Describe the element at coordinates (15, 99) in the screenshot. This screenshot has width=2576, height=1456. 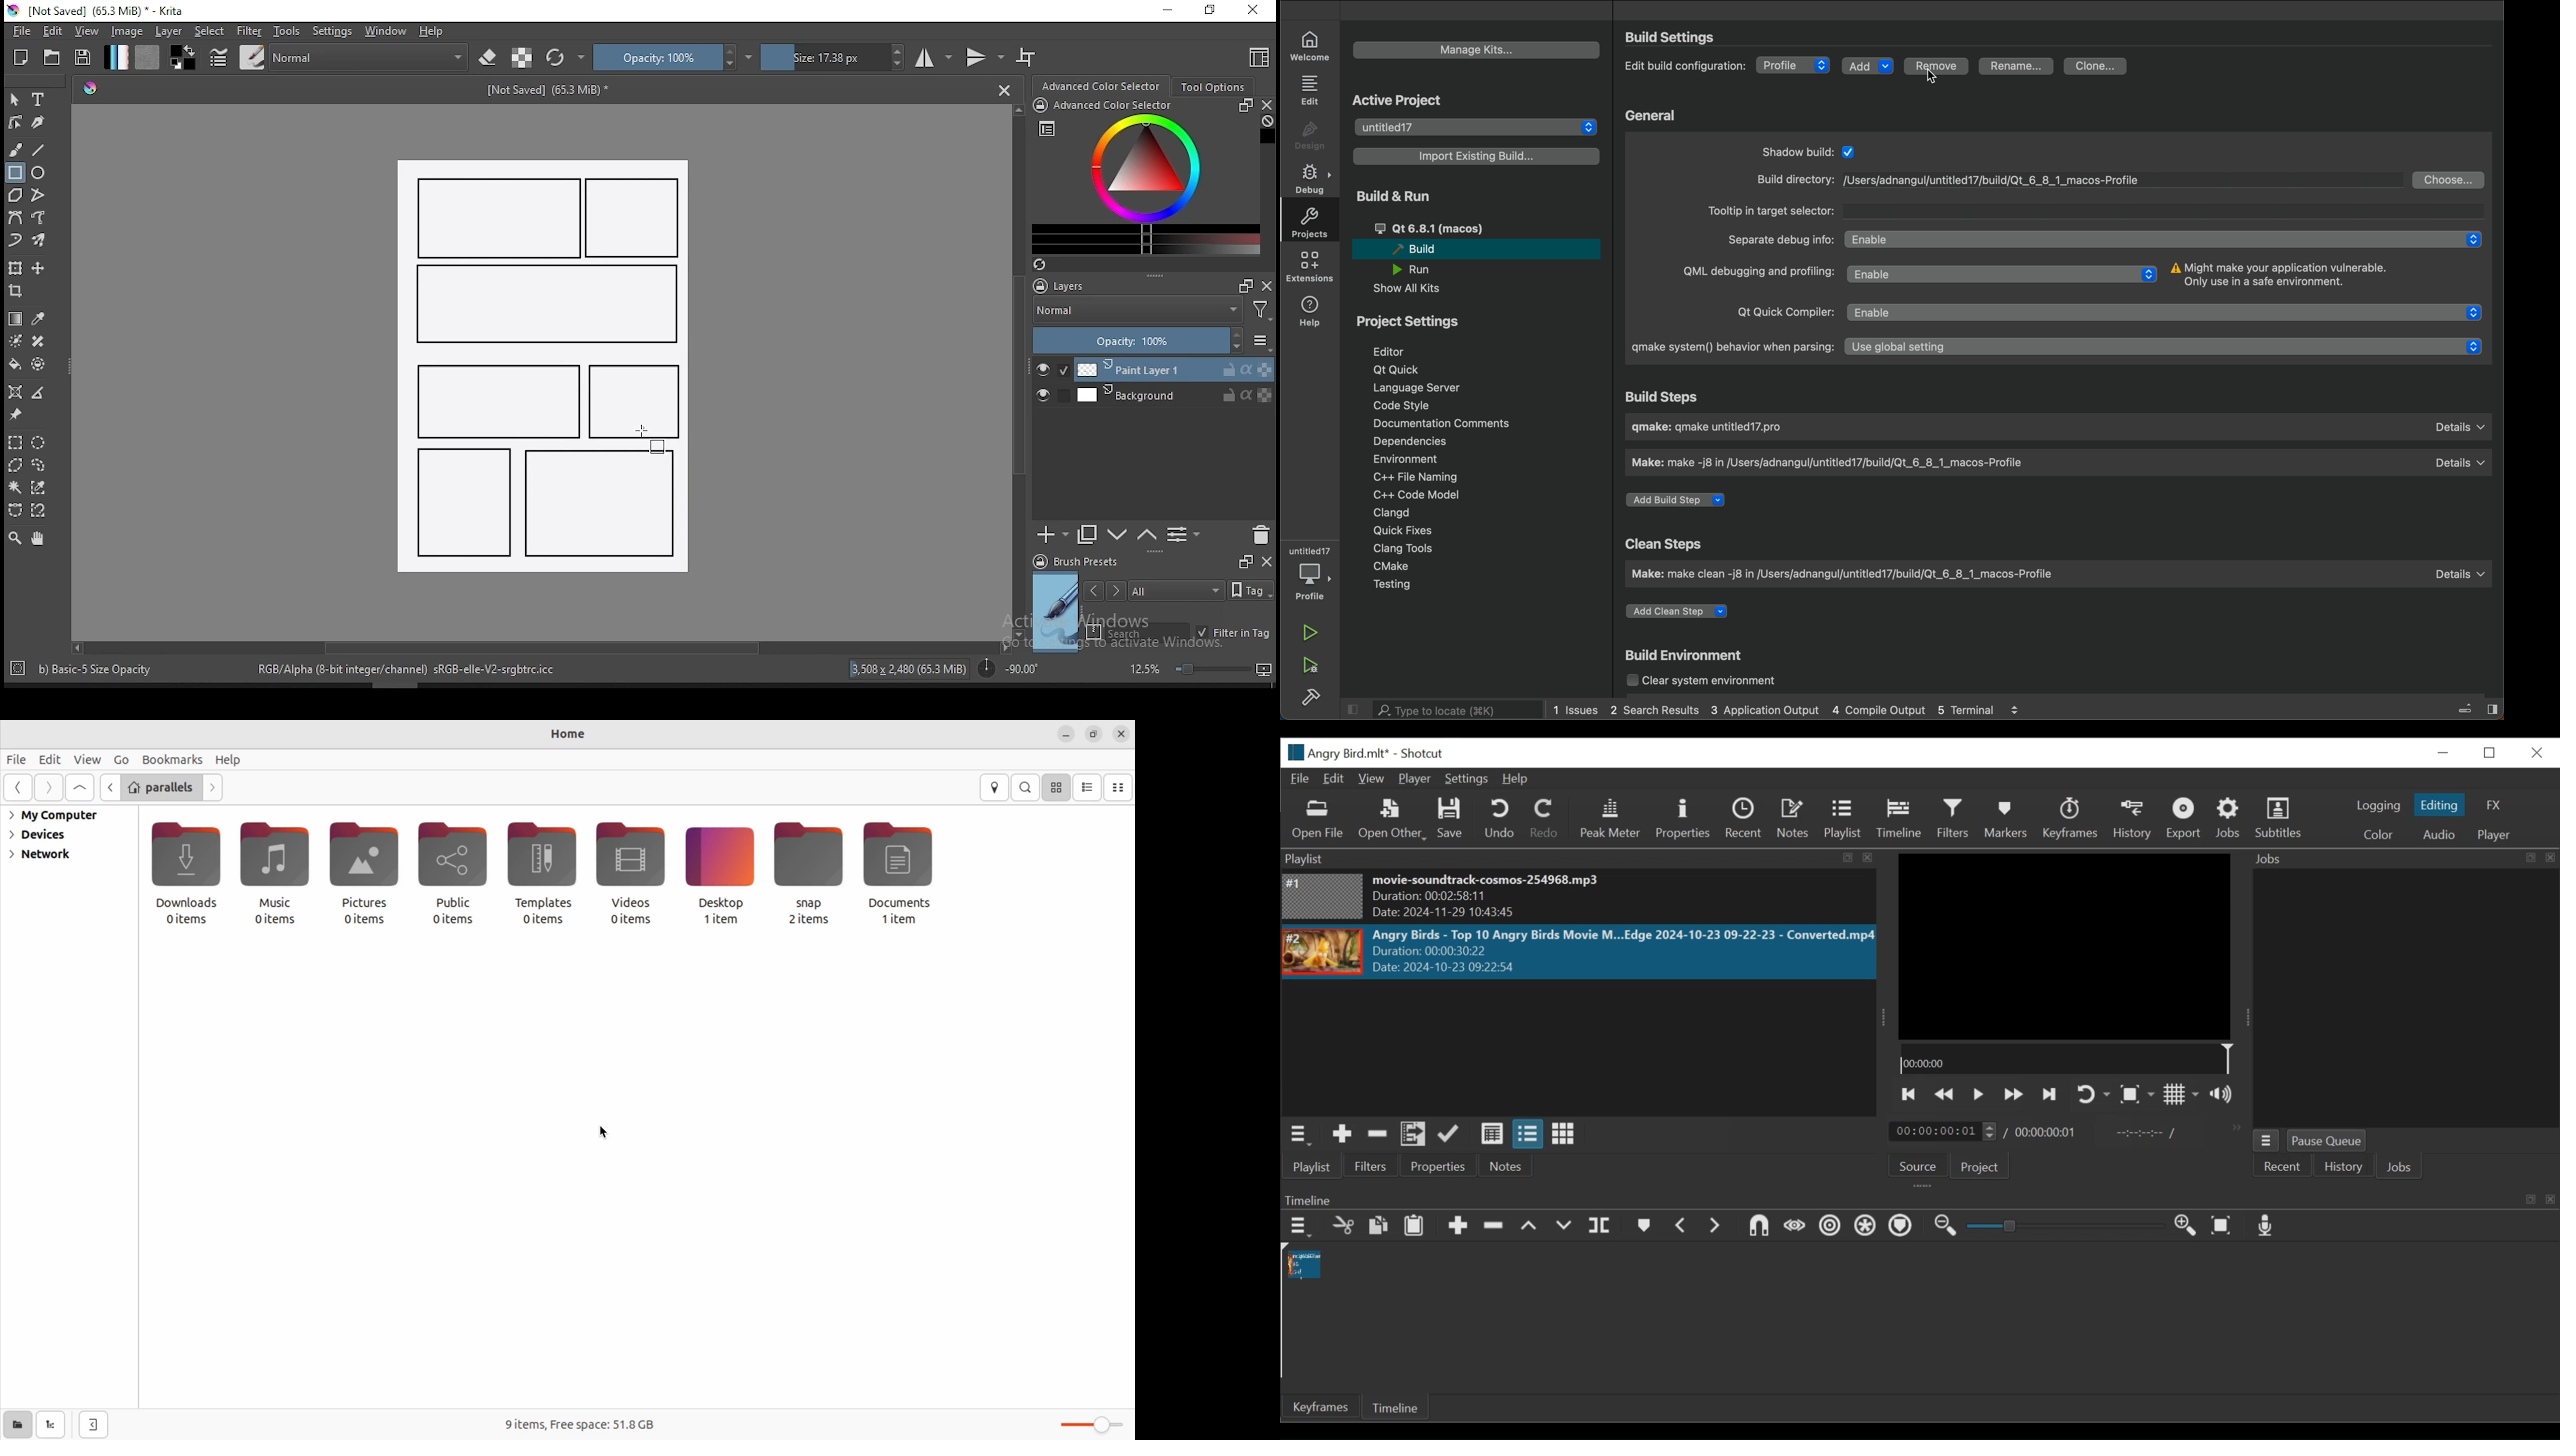
I see `select shapes tool` at that location.